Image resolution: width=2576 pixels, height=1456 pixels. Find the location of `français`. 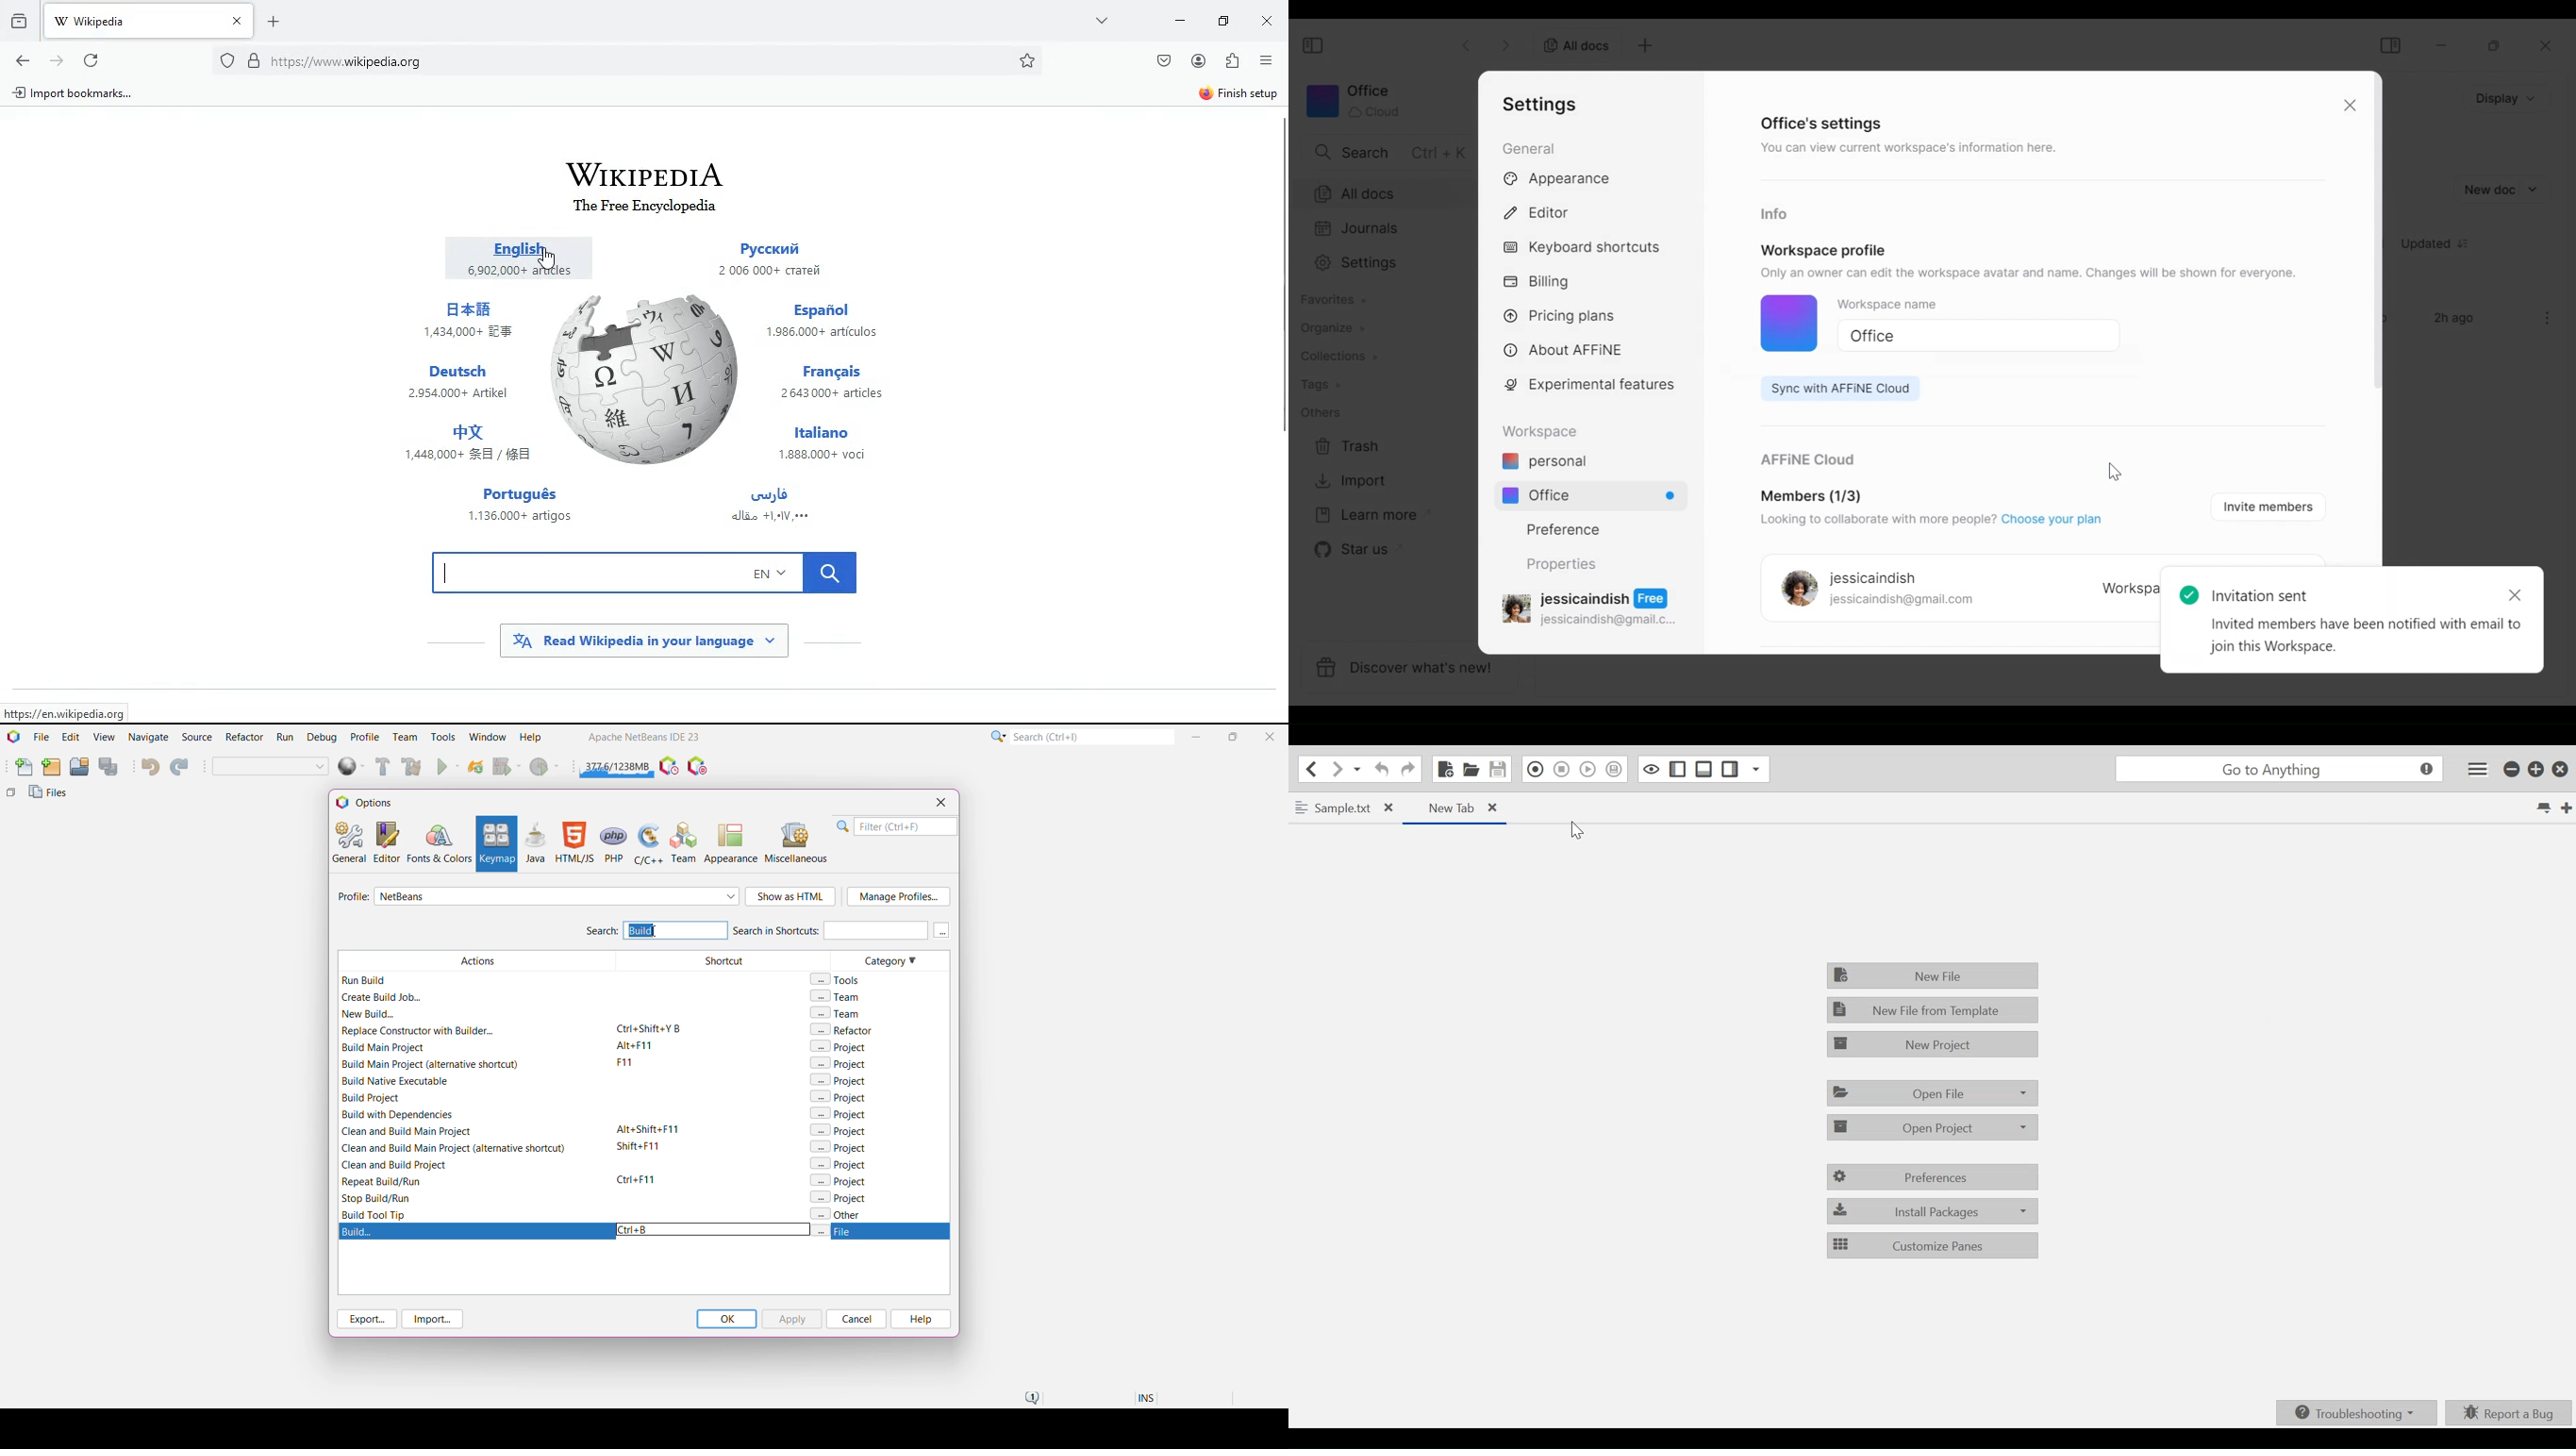

français is located at coordinates (845, 381).